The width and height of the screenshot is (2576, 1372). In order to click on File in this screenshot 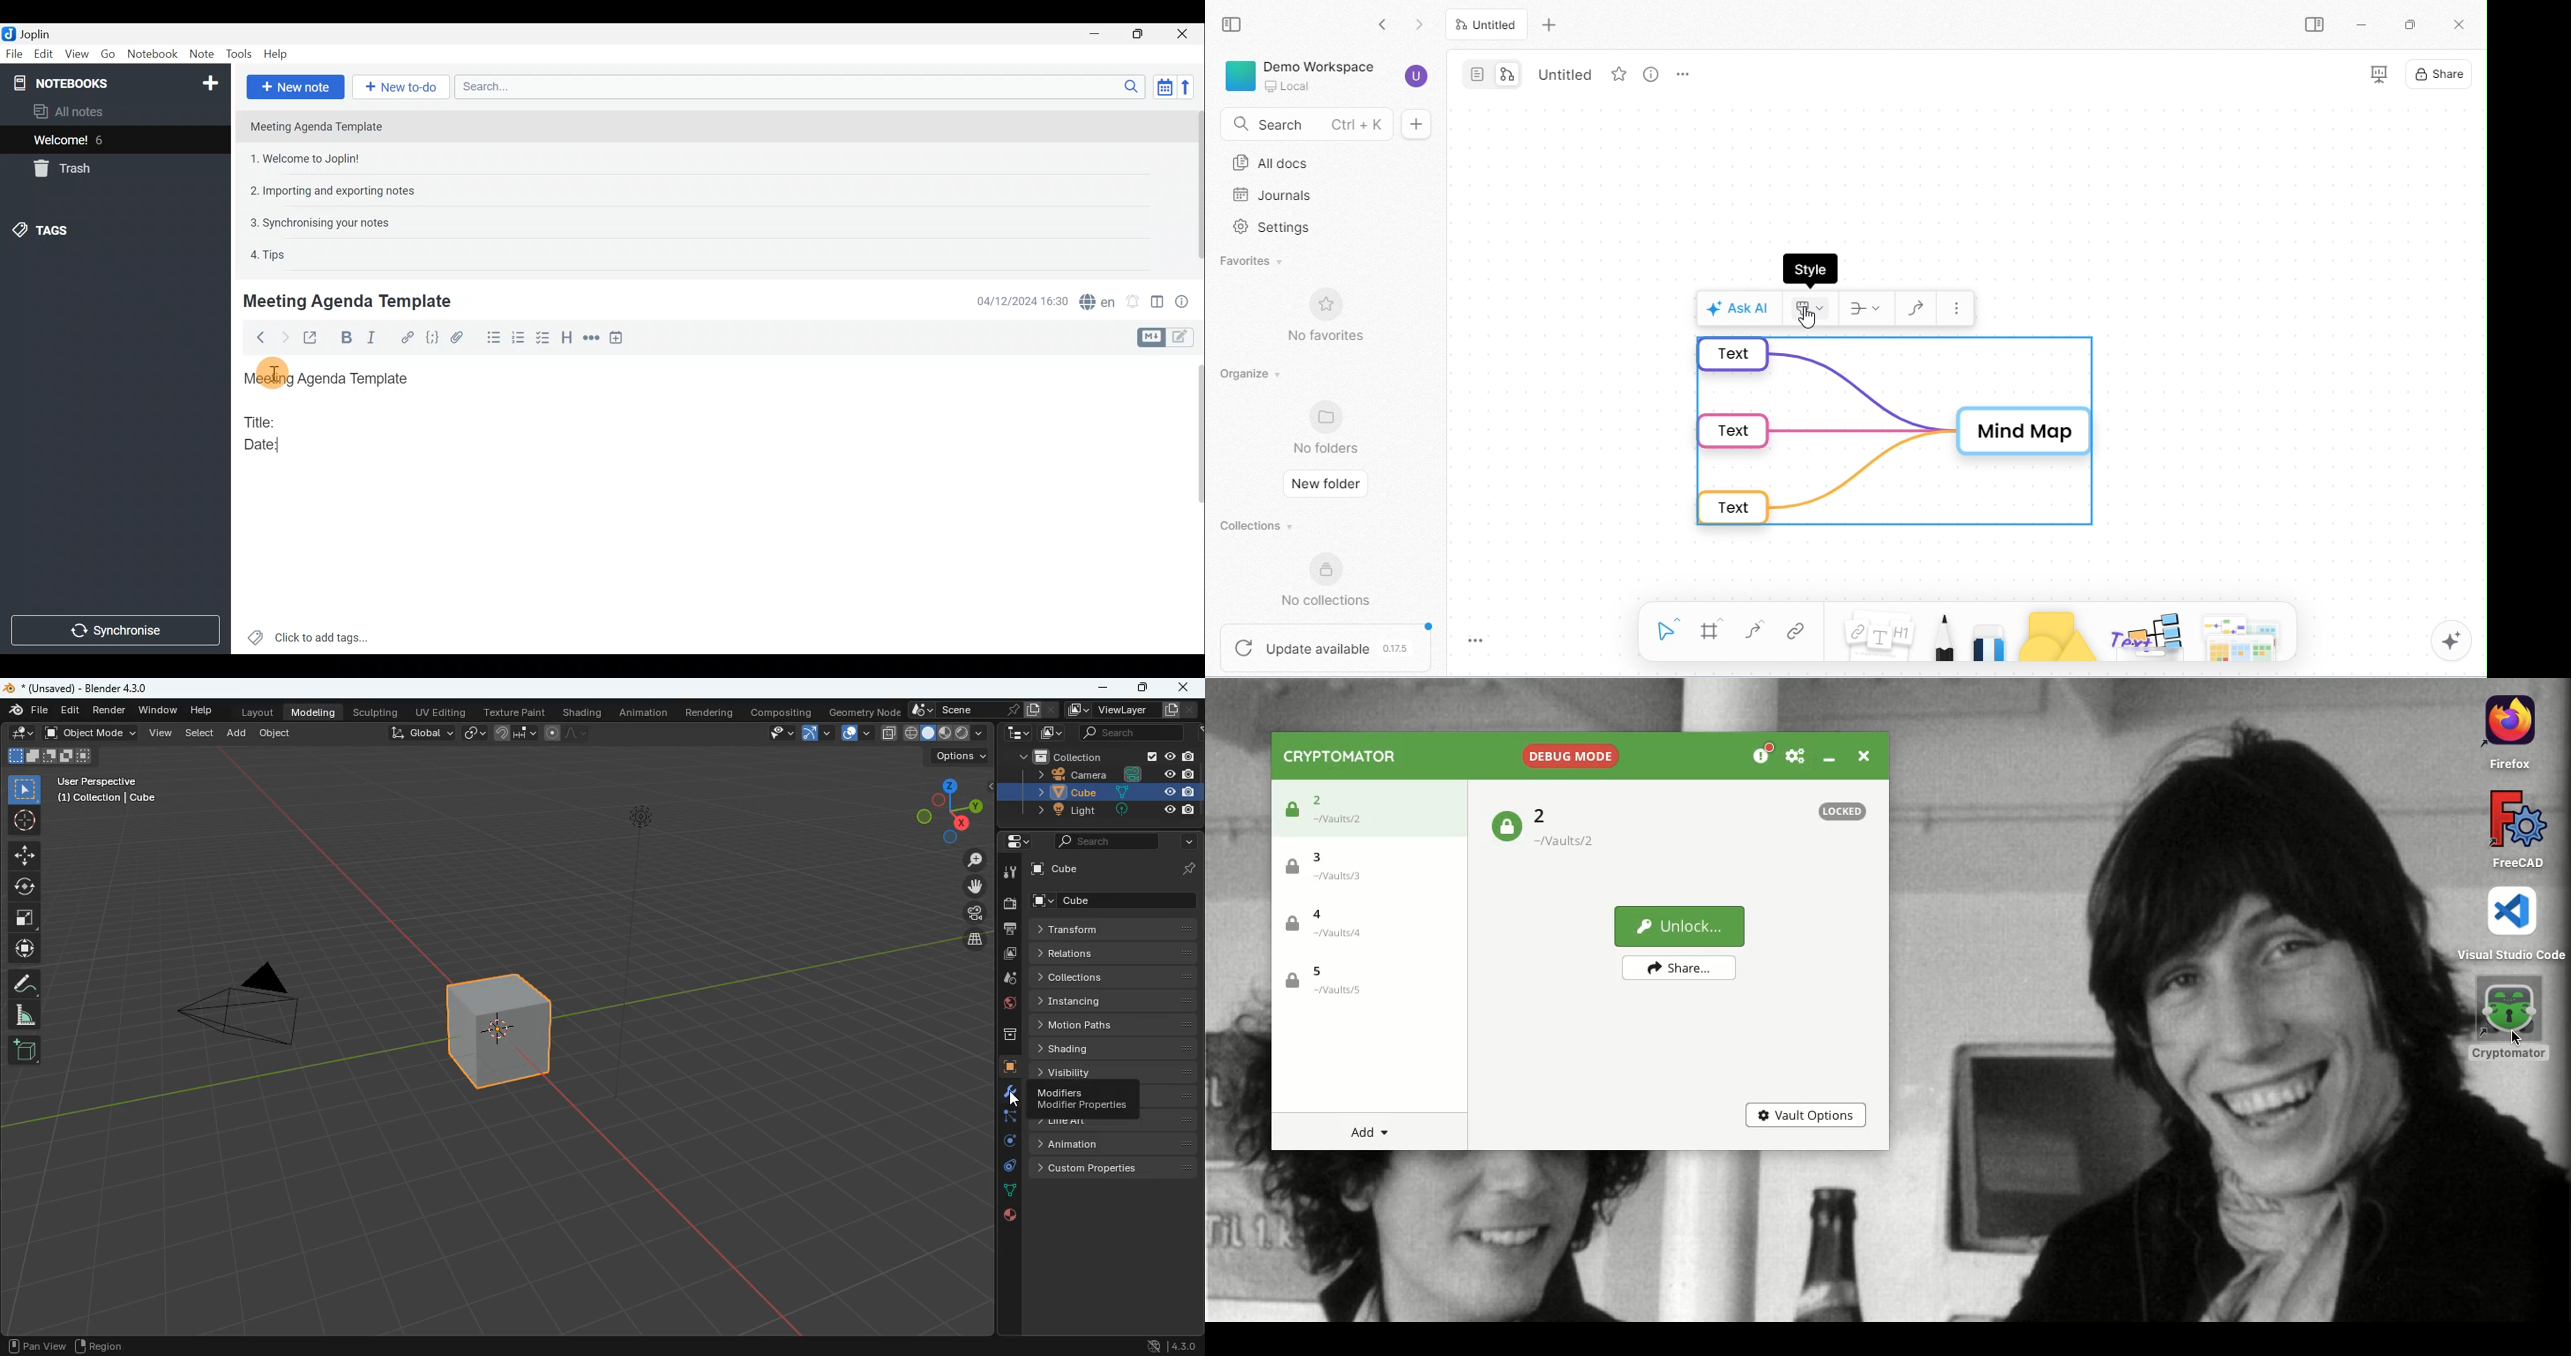, I will do `click(14, 53)`.